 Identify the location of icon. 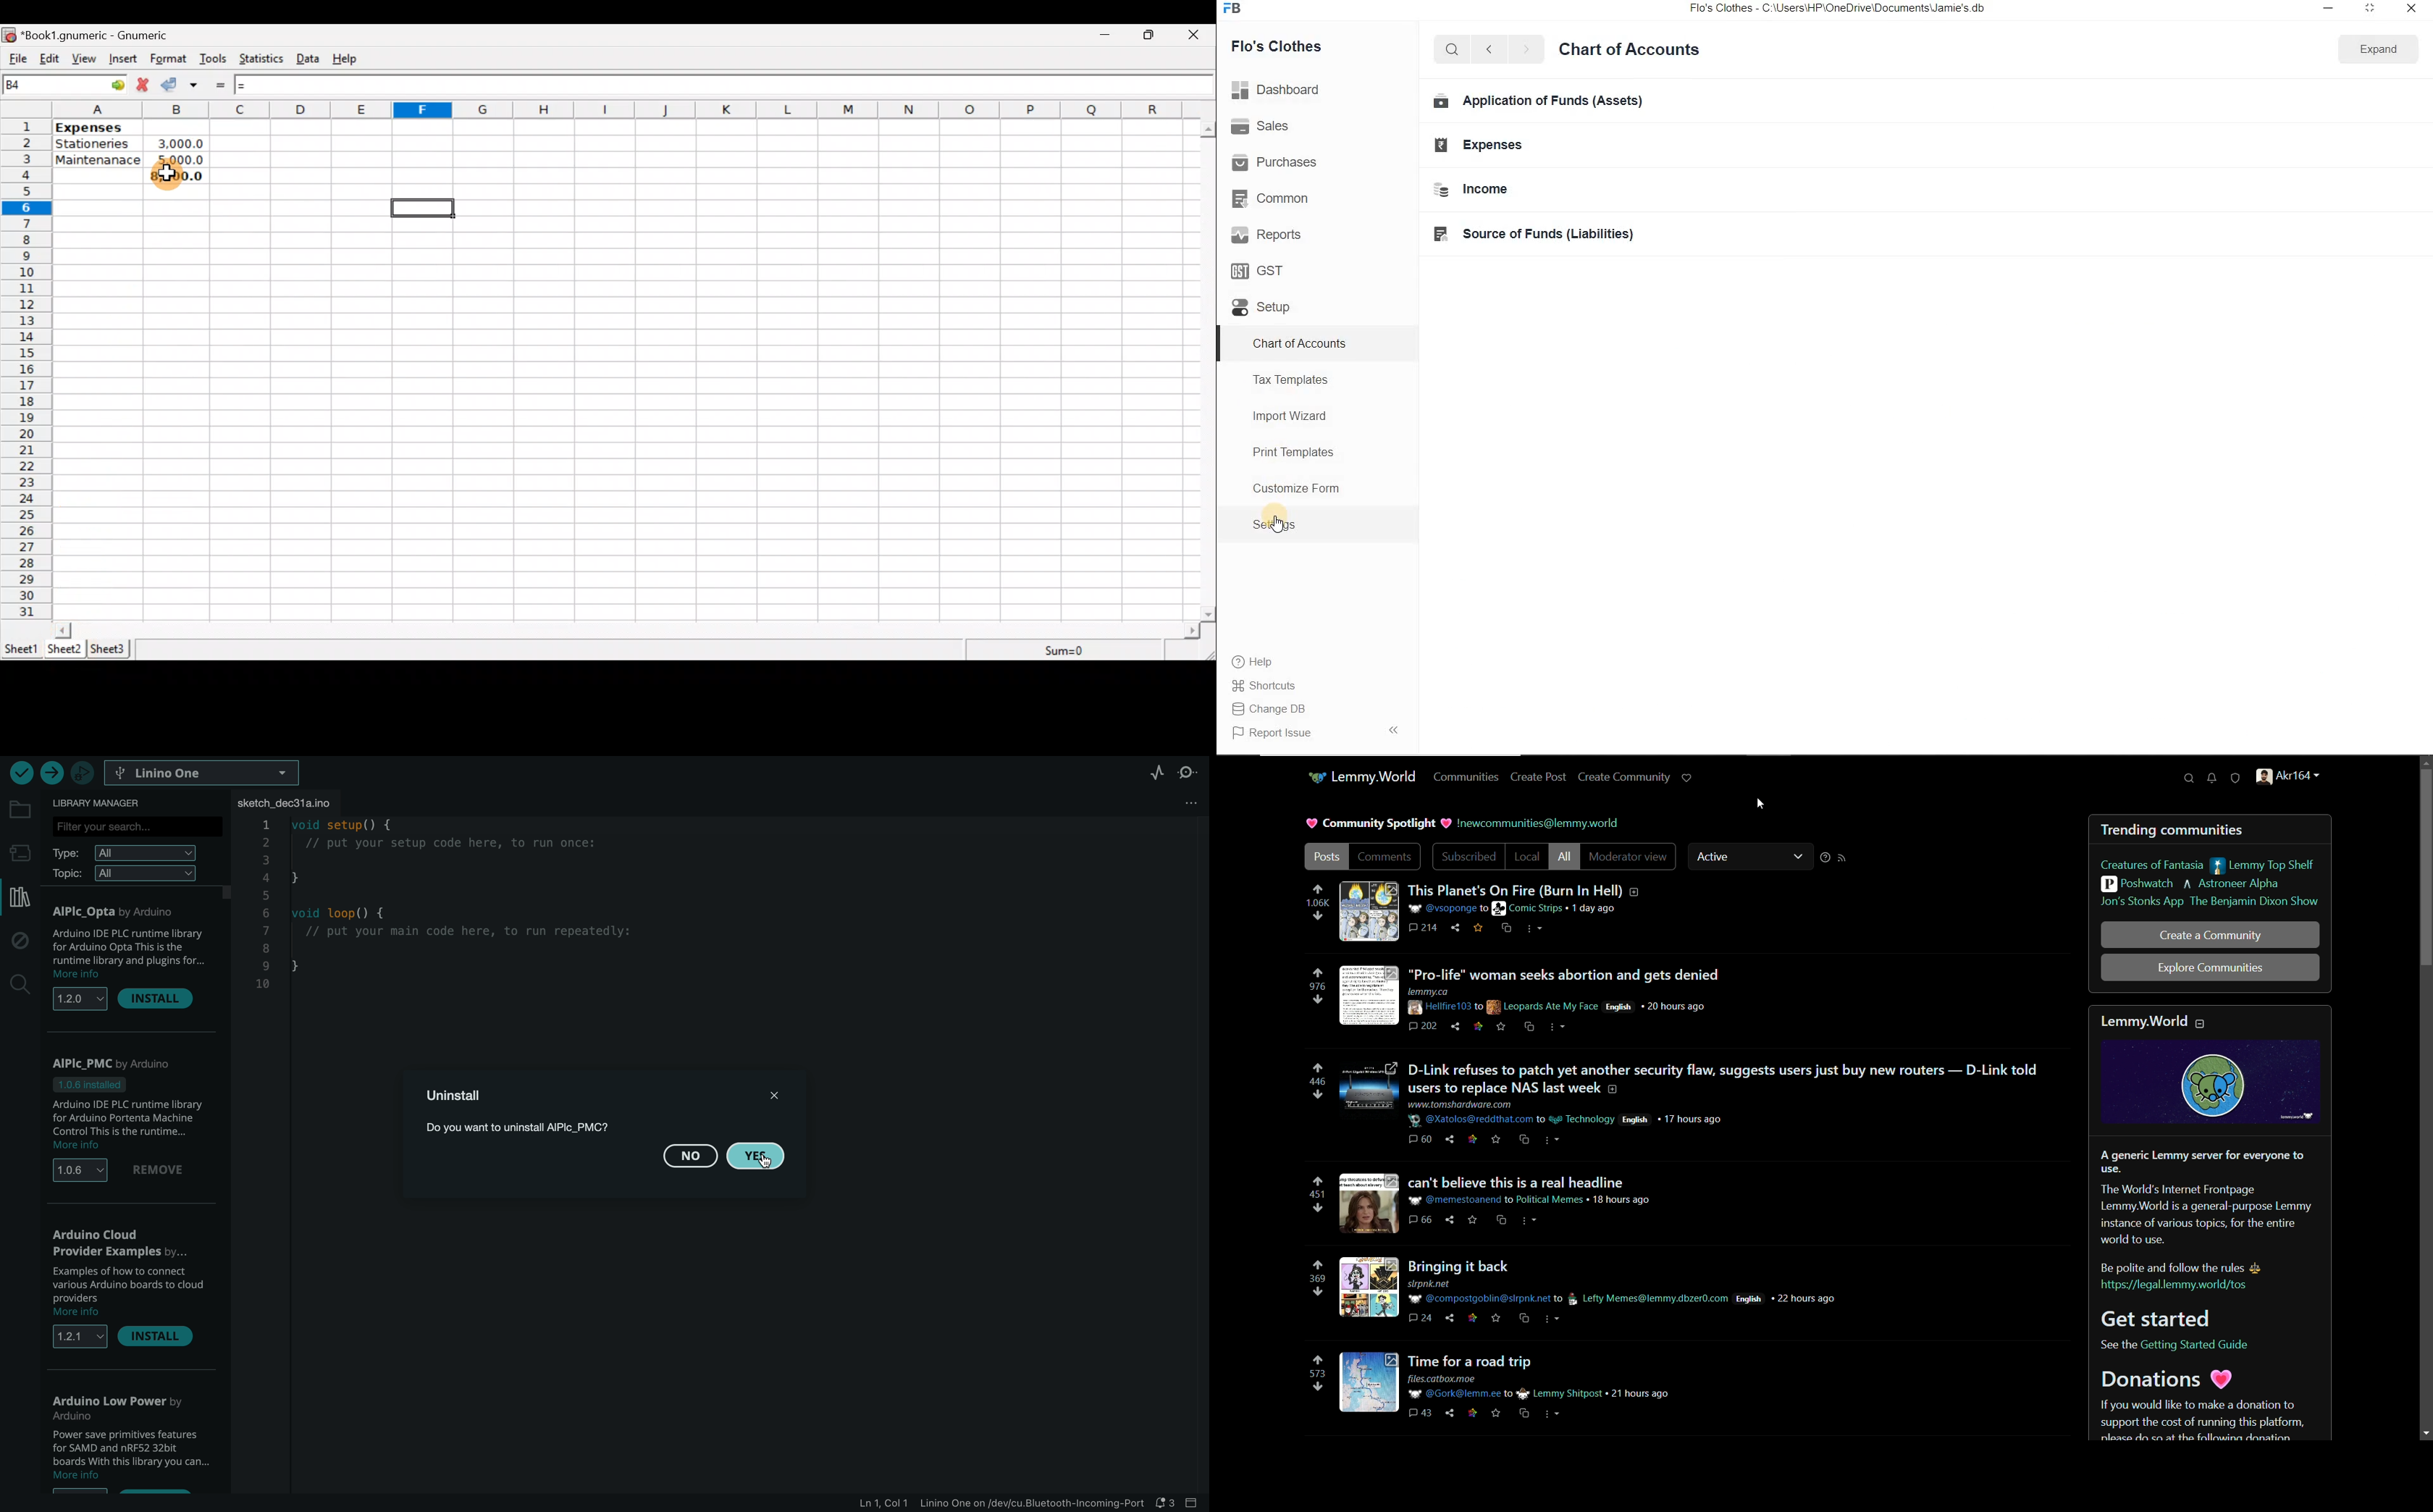
(1316, 778).